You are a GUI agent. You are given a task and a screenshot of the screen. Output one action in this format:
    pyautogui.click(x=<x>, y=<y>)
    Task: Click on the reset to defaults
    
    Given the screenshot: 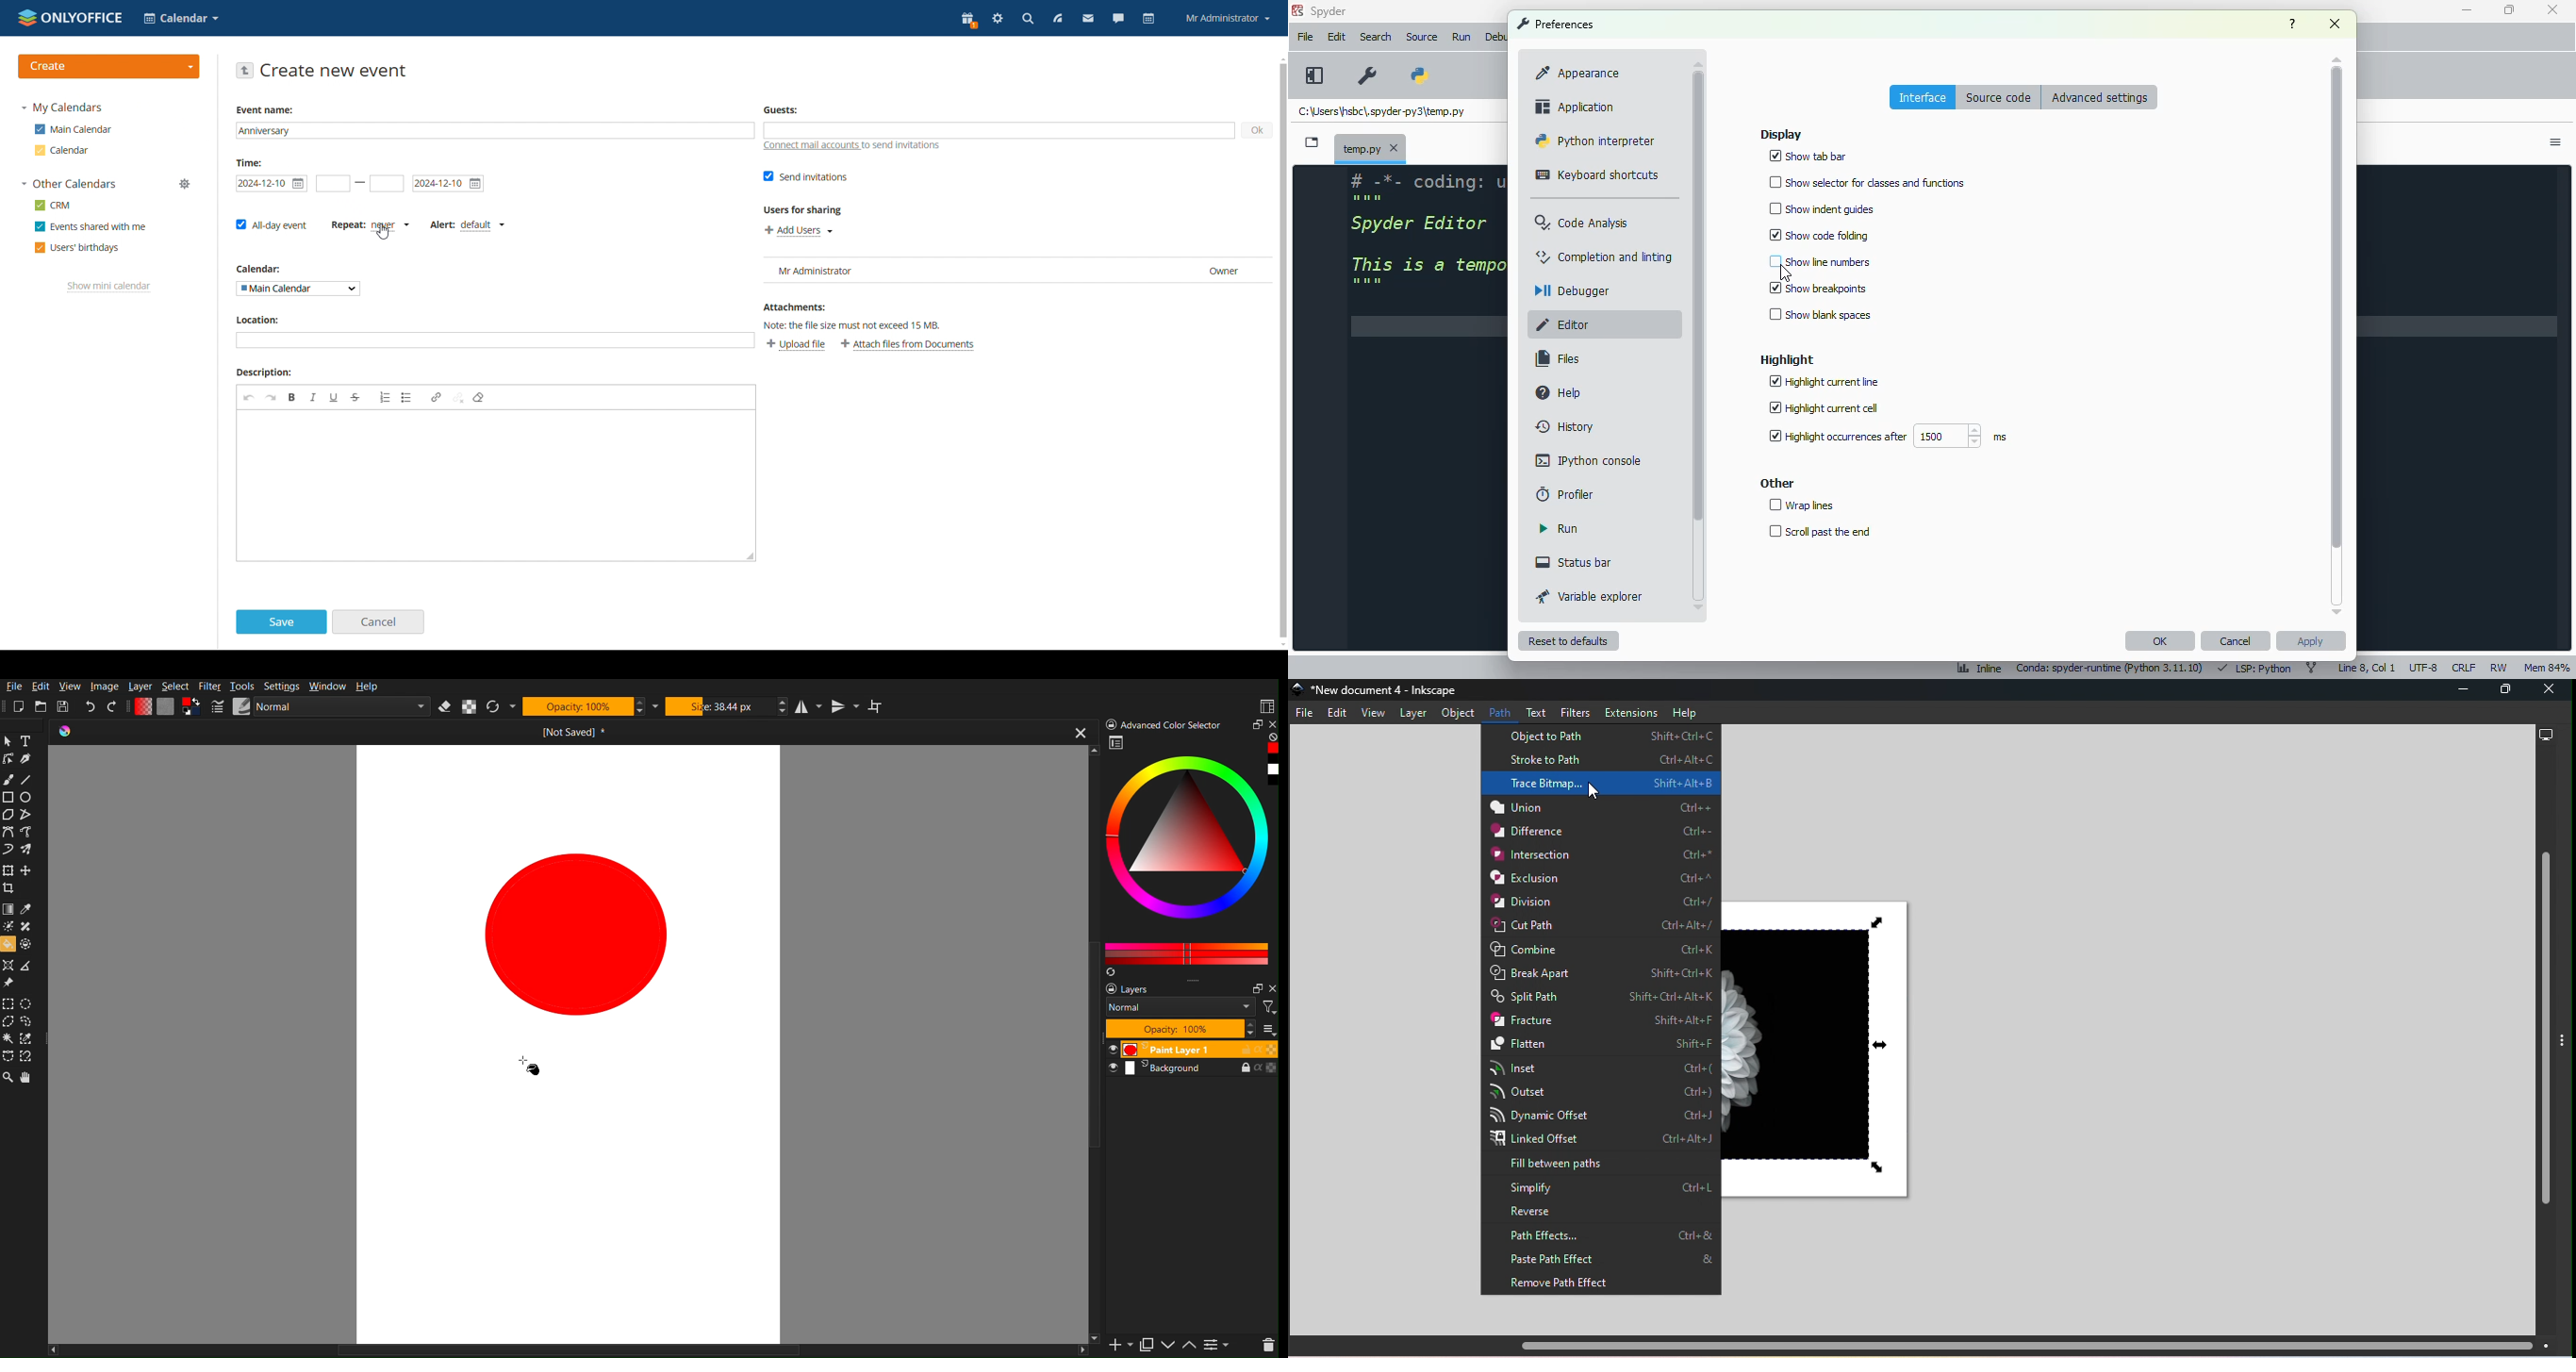 What is the action you would take?
    pyautogui.click(x=1568, y=640)
    